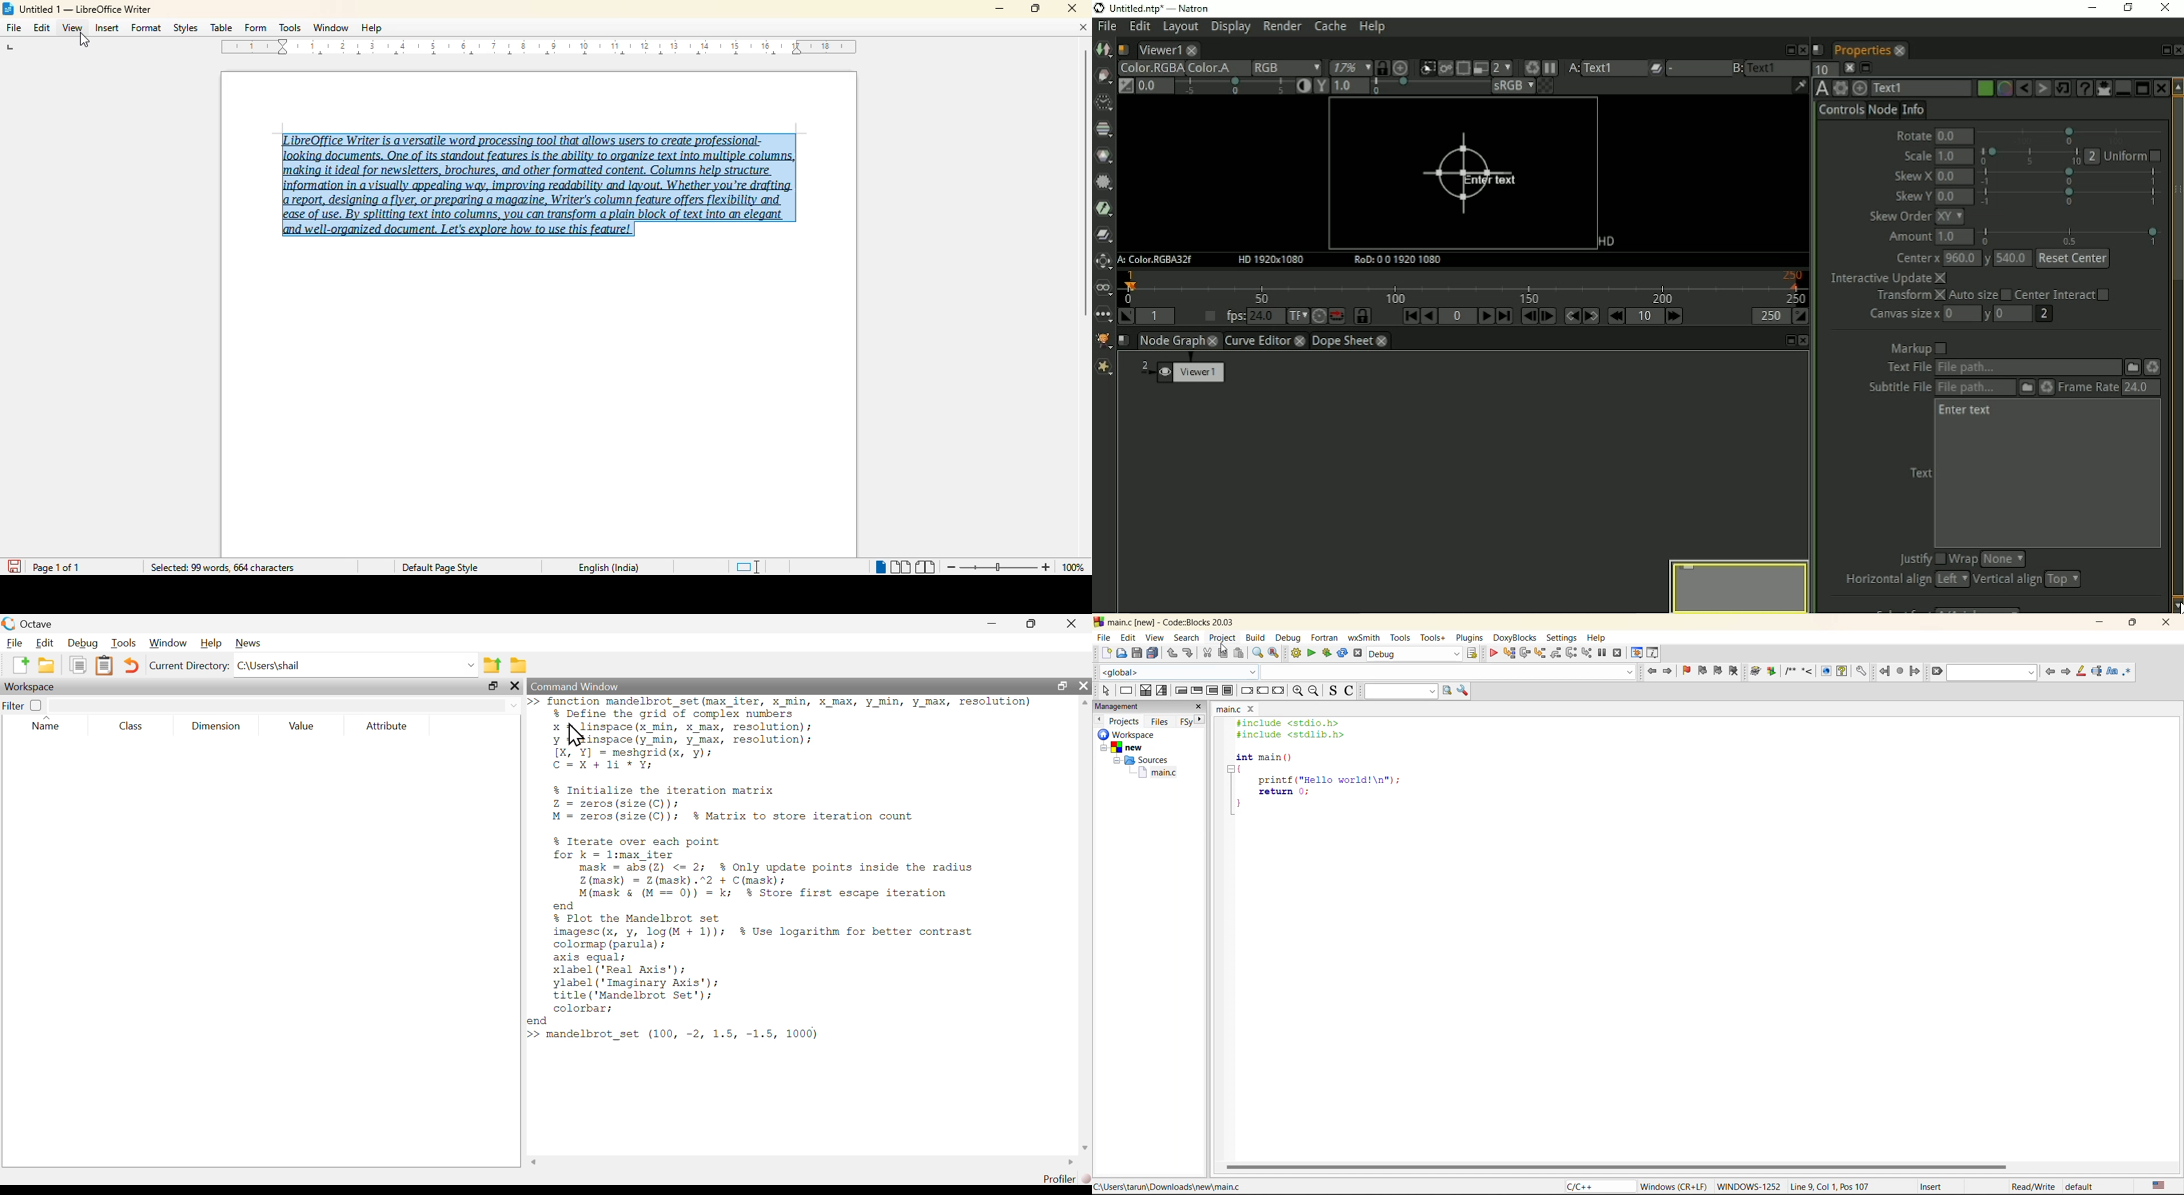 The image size is (2184, 1204). Describe the element at coordinates (1838, 89) in the screenshot. I see `Settings and presets` at that location.